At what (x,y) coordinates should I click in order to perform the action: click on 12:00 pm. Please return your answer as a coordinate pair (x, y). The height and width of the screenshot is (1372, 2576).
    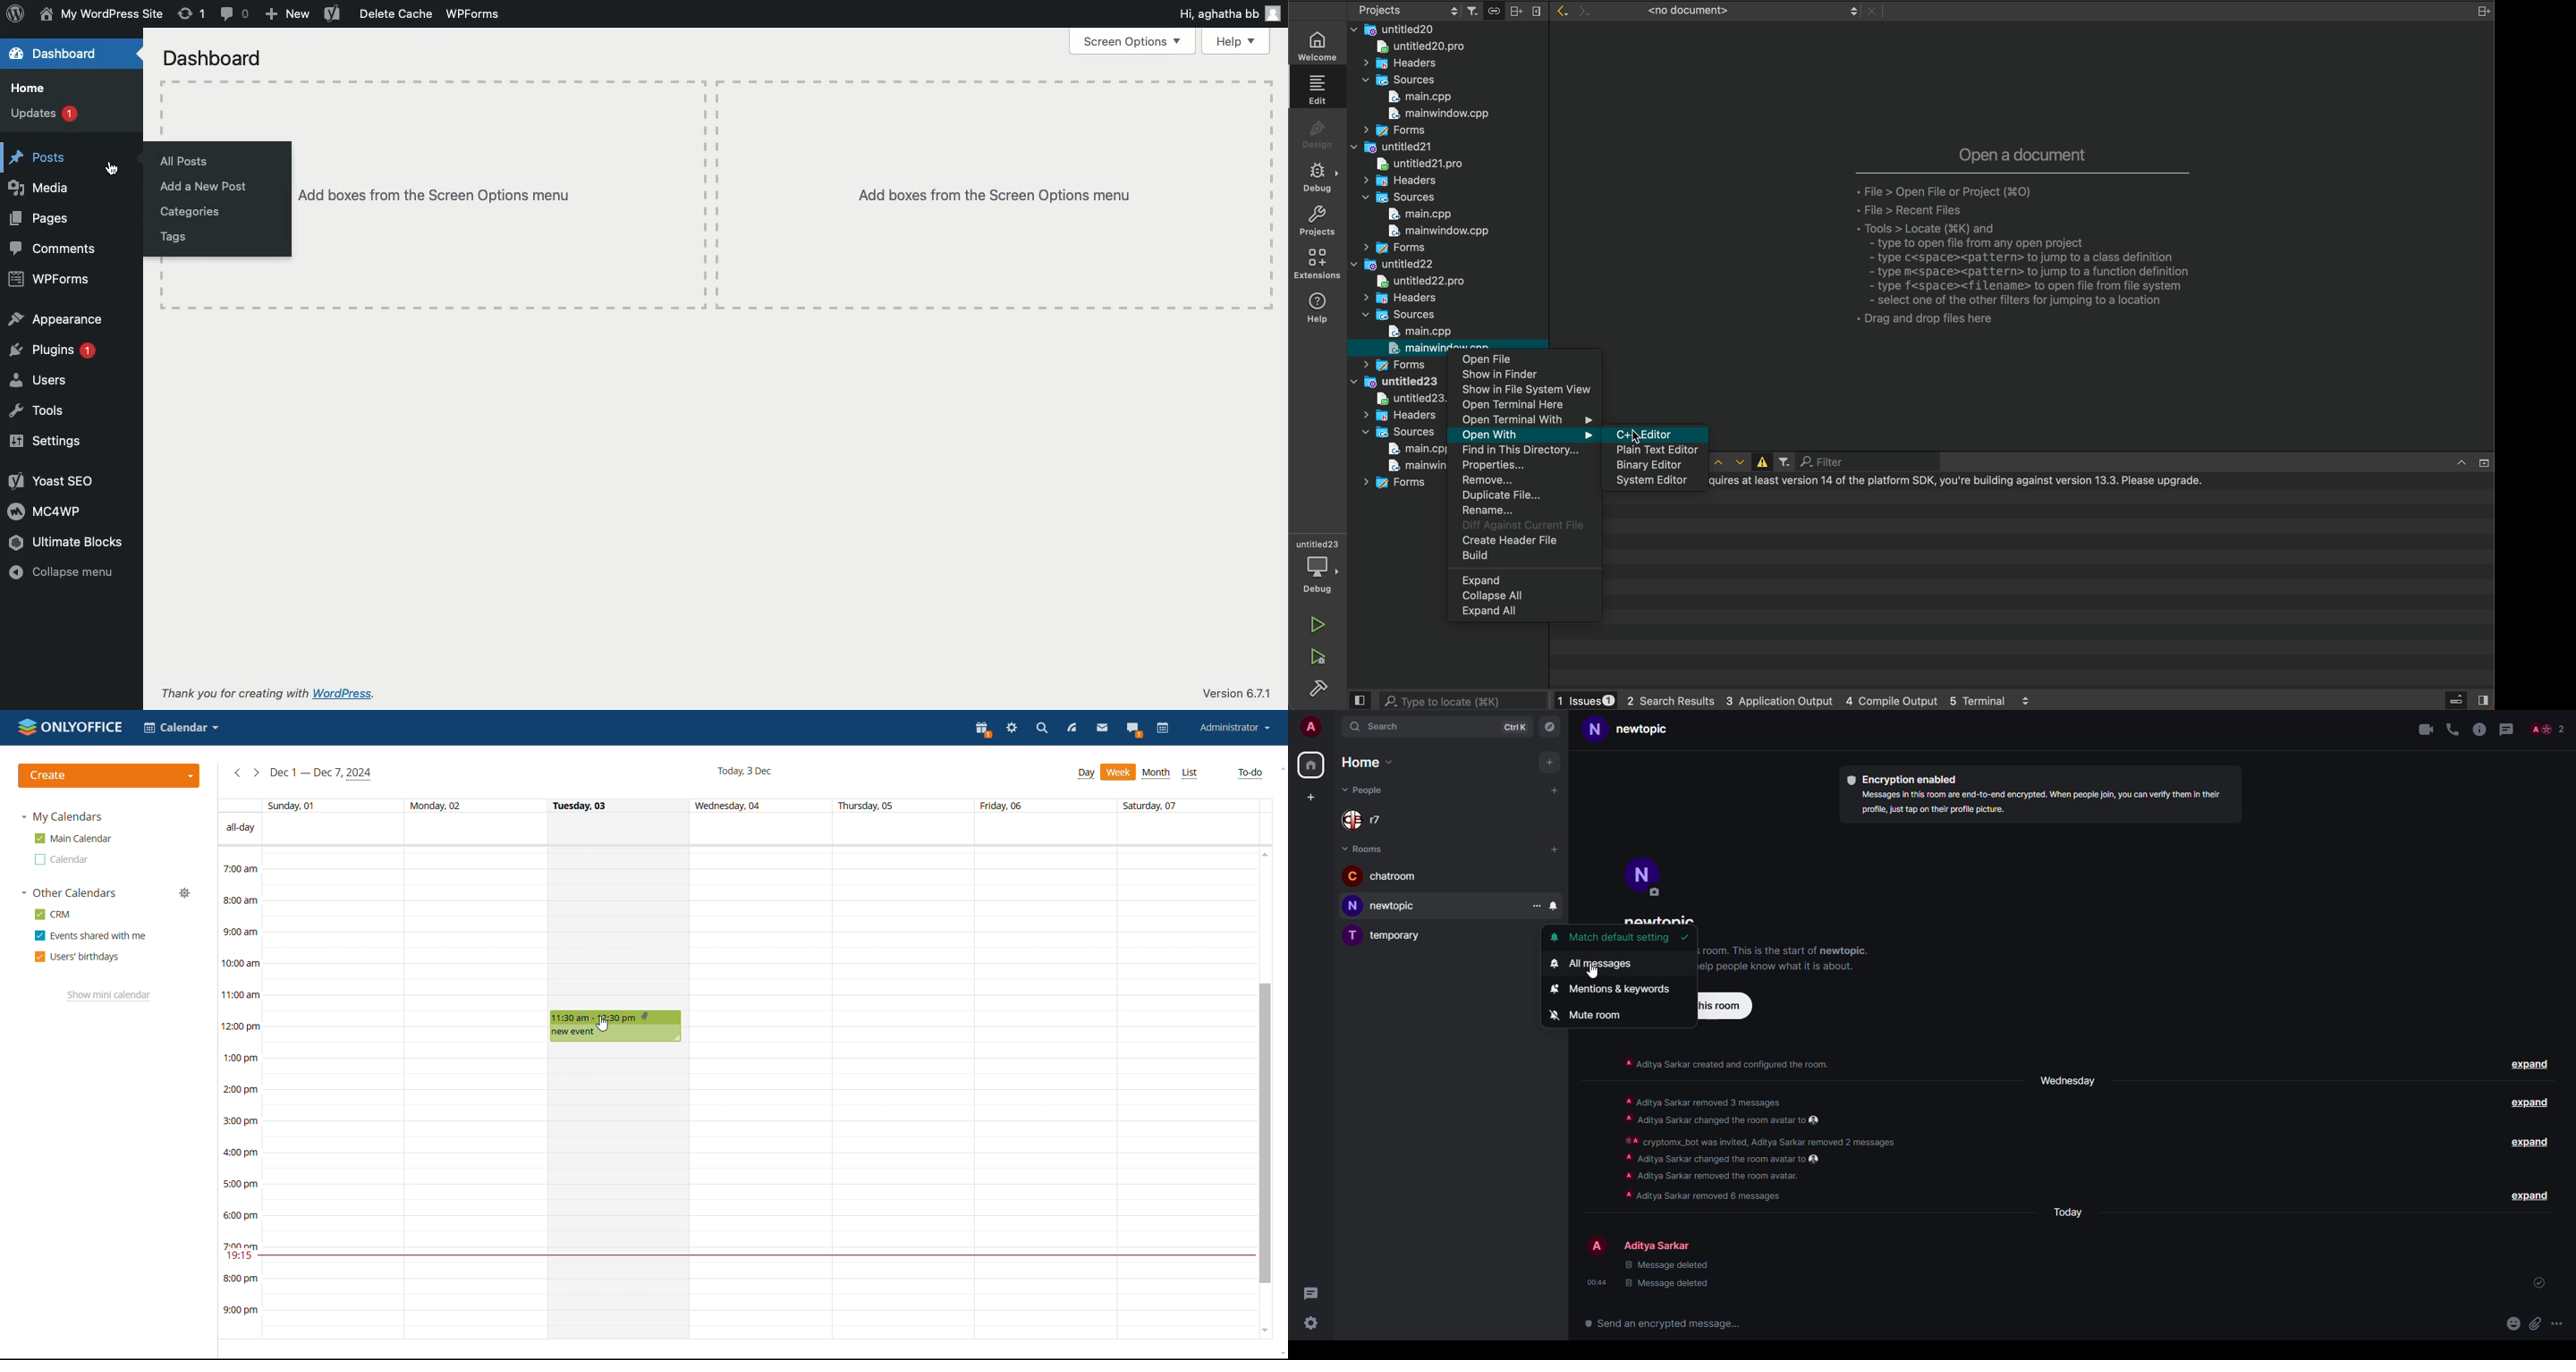
    Looking at the image, I should click on (243, 1026).